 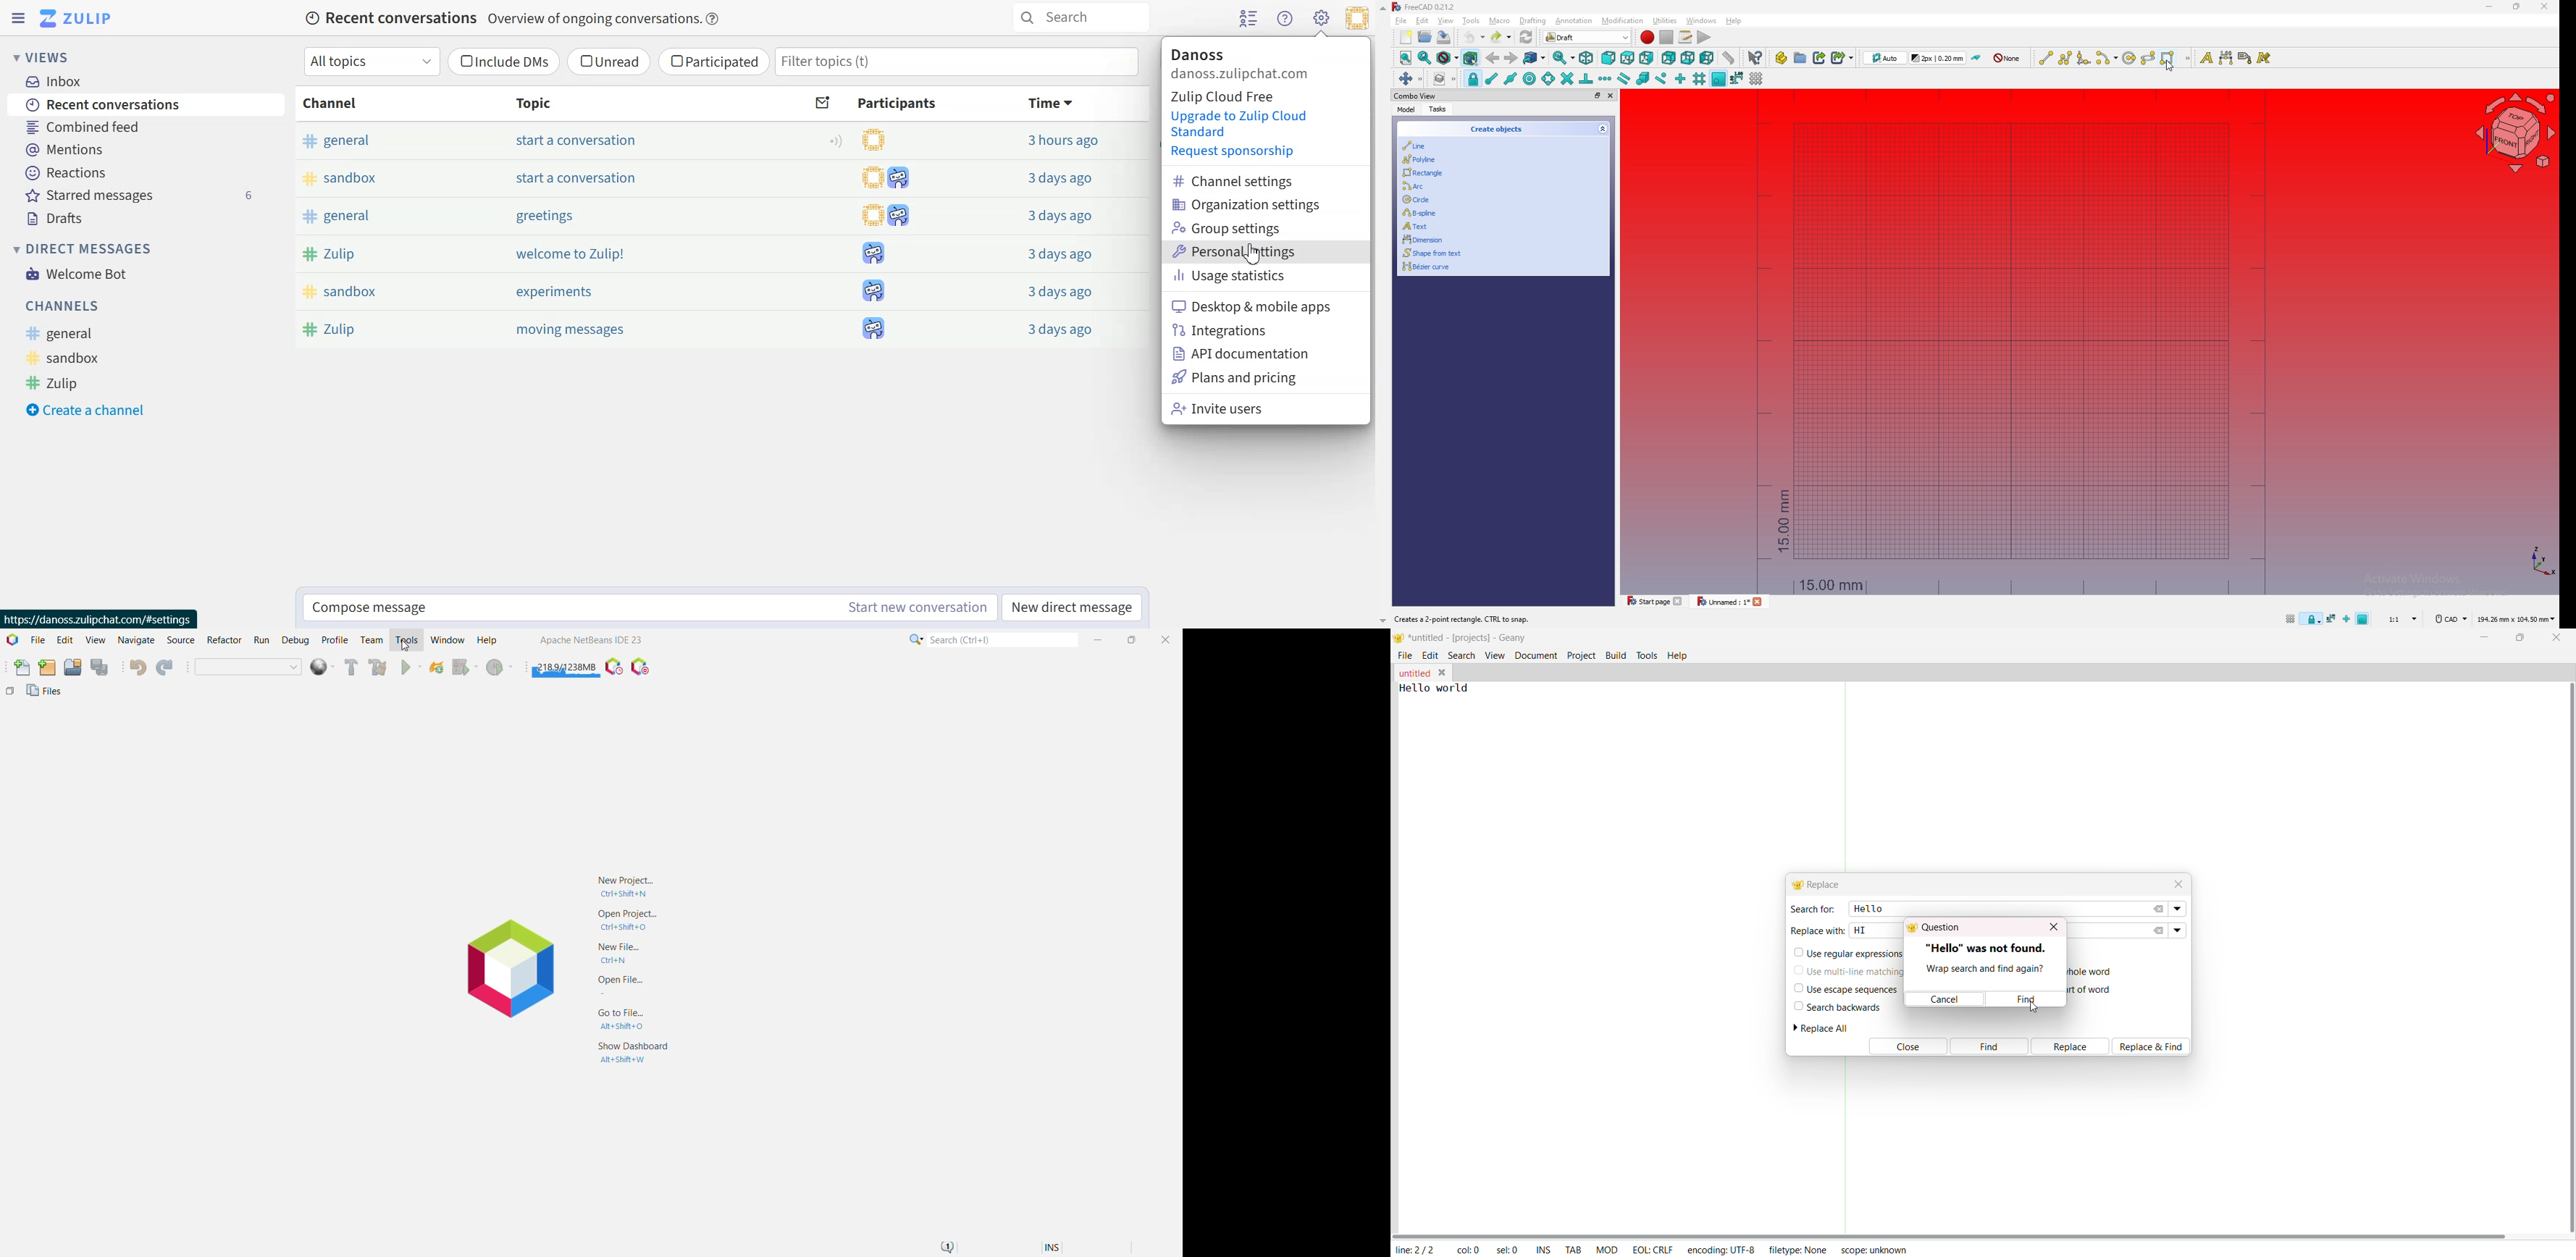 What do you see at coordinates (70, 173) in the screenshot?
I see `Reactions` at bounding box center [70, 173].